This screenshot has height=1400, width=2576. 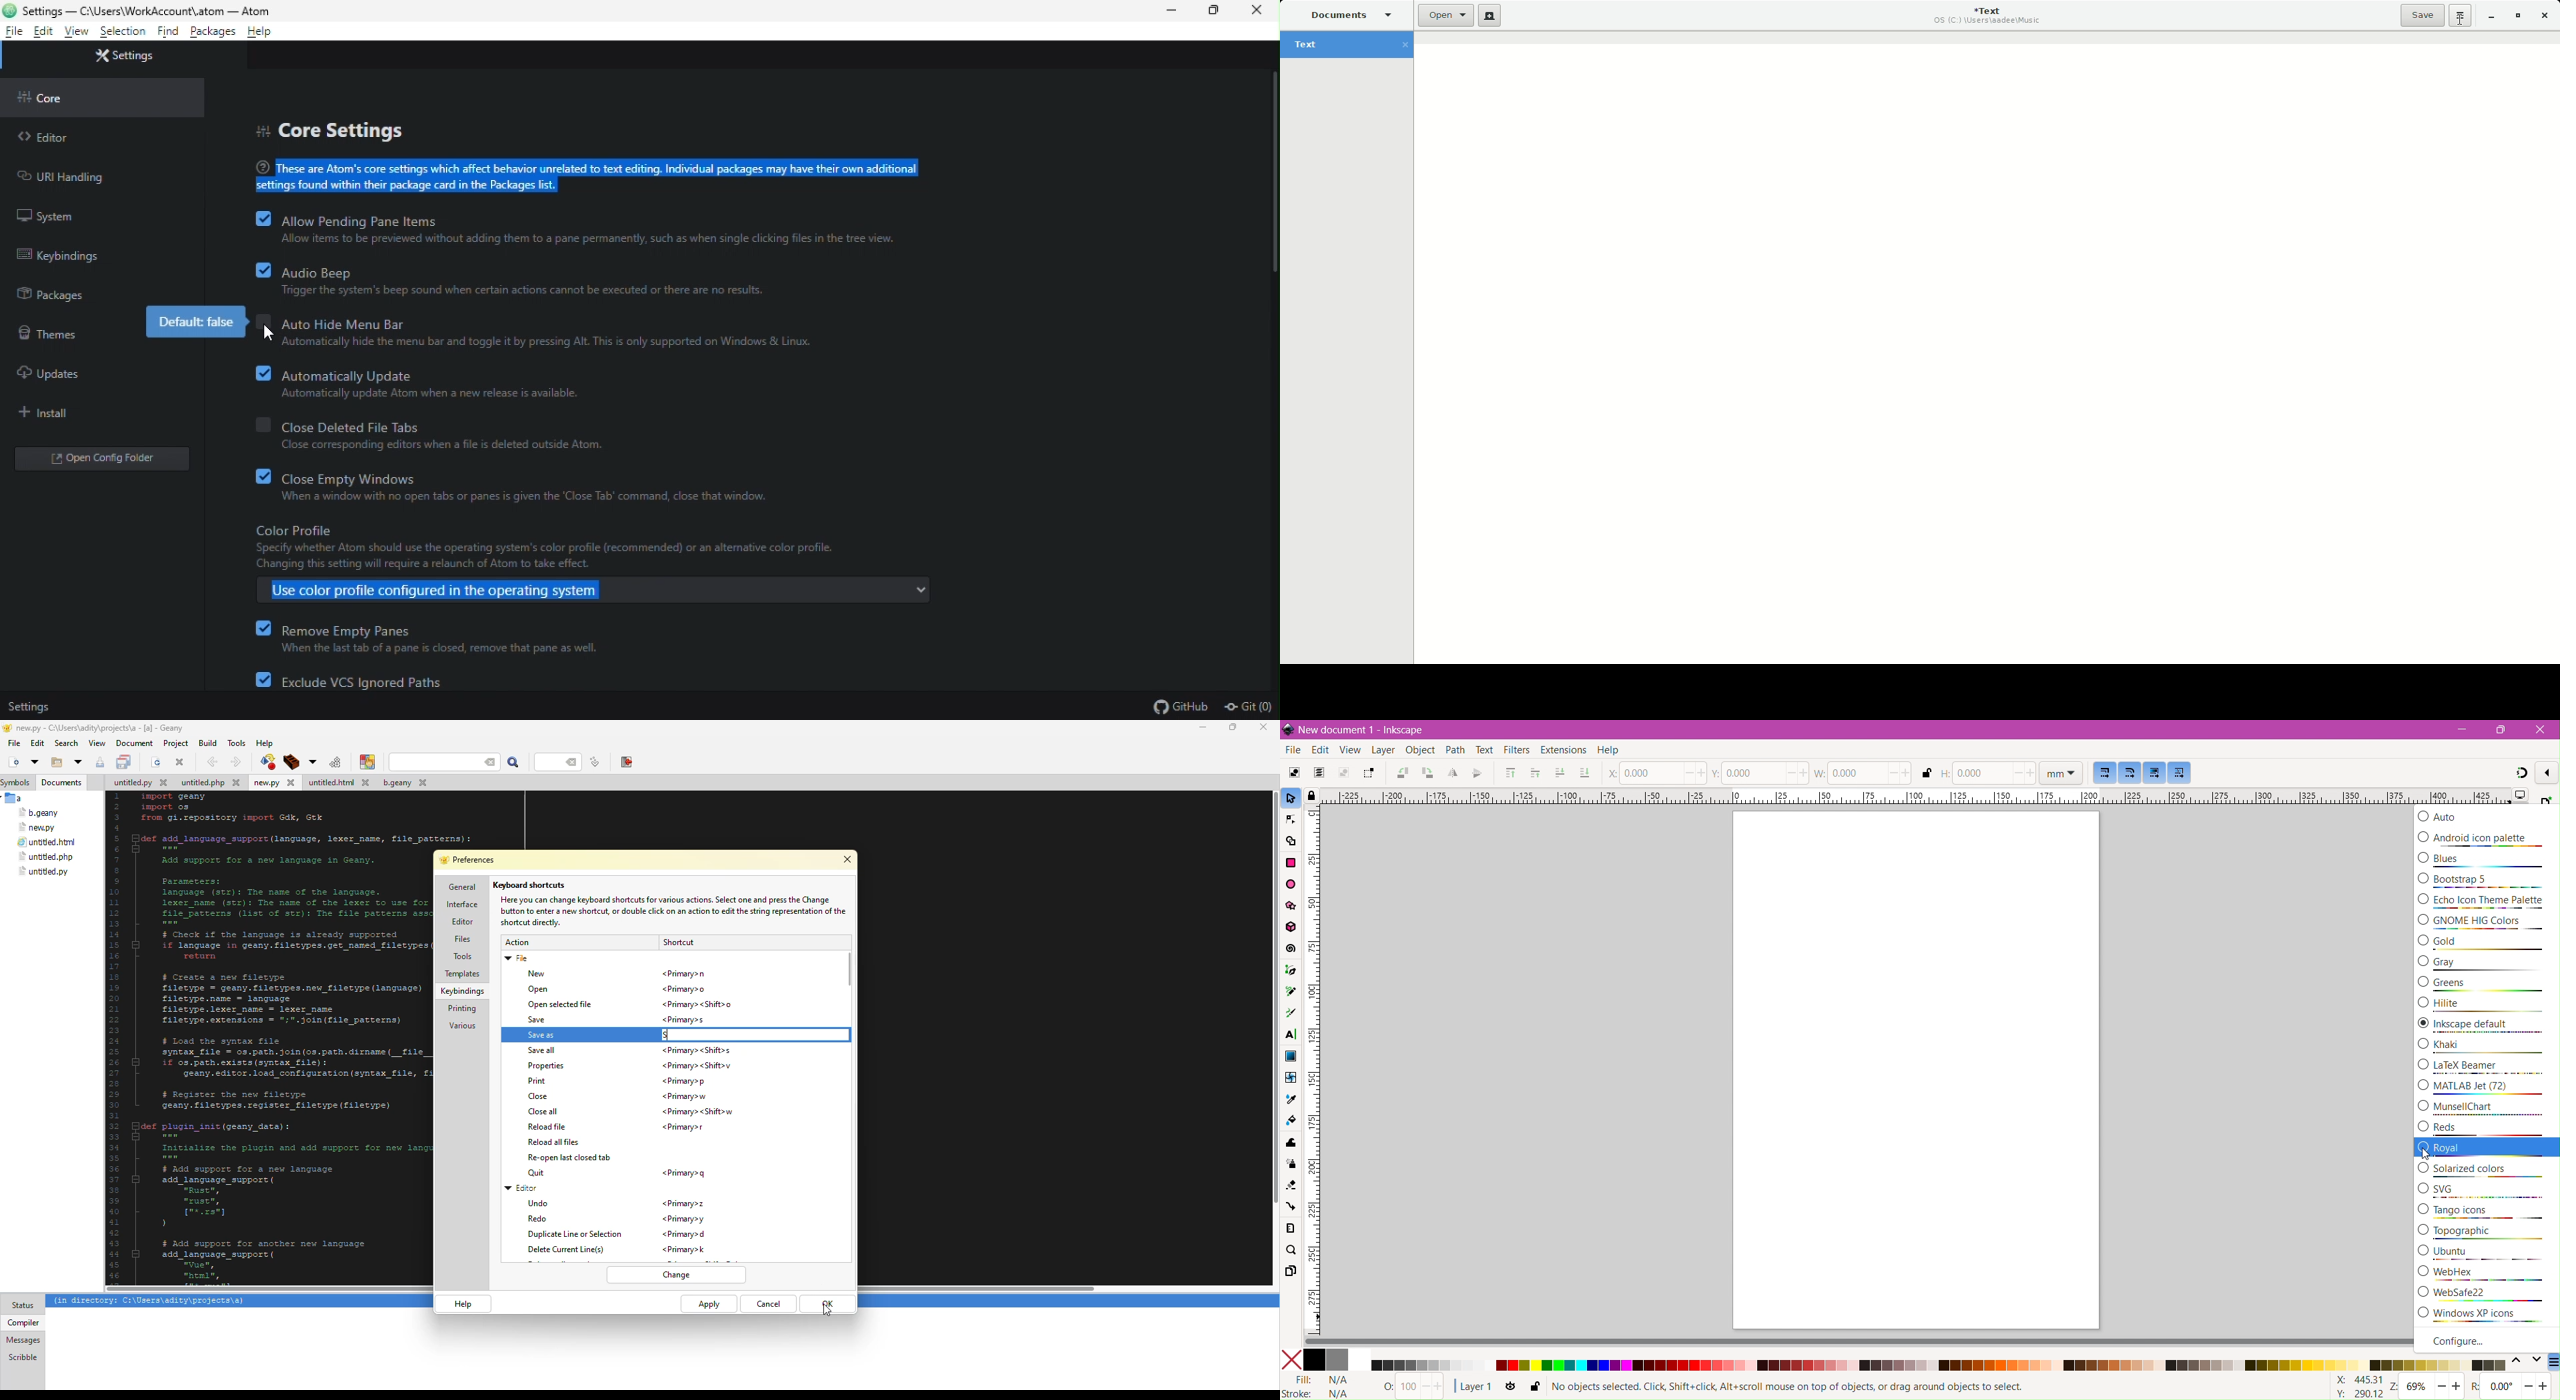 What do you see at coordinates (1517, 751) in the screenshot?
I see `Filters` at bounding box center [1517, 751].